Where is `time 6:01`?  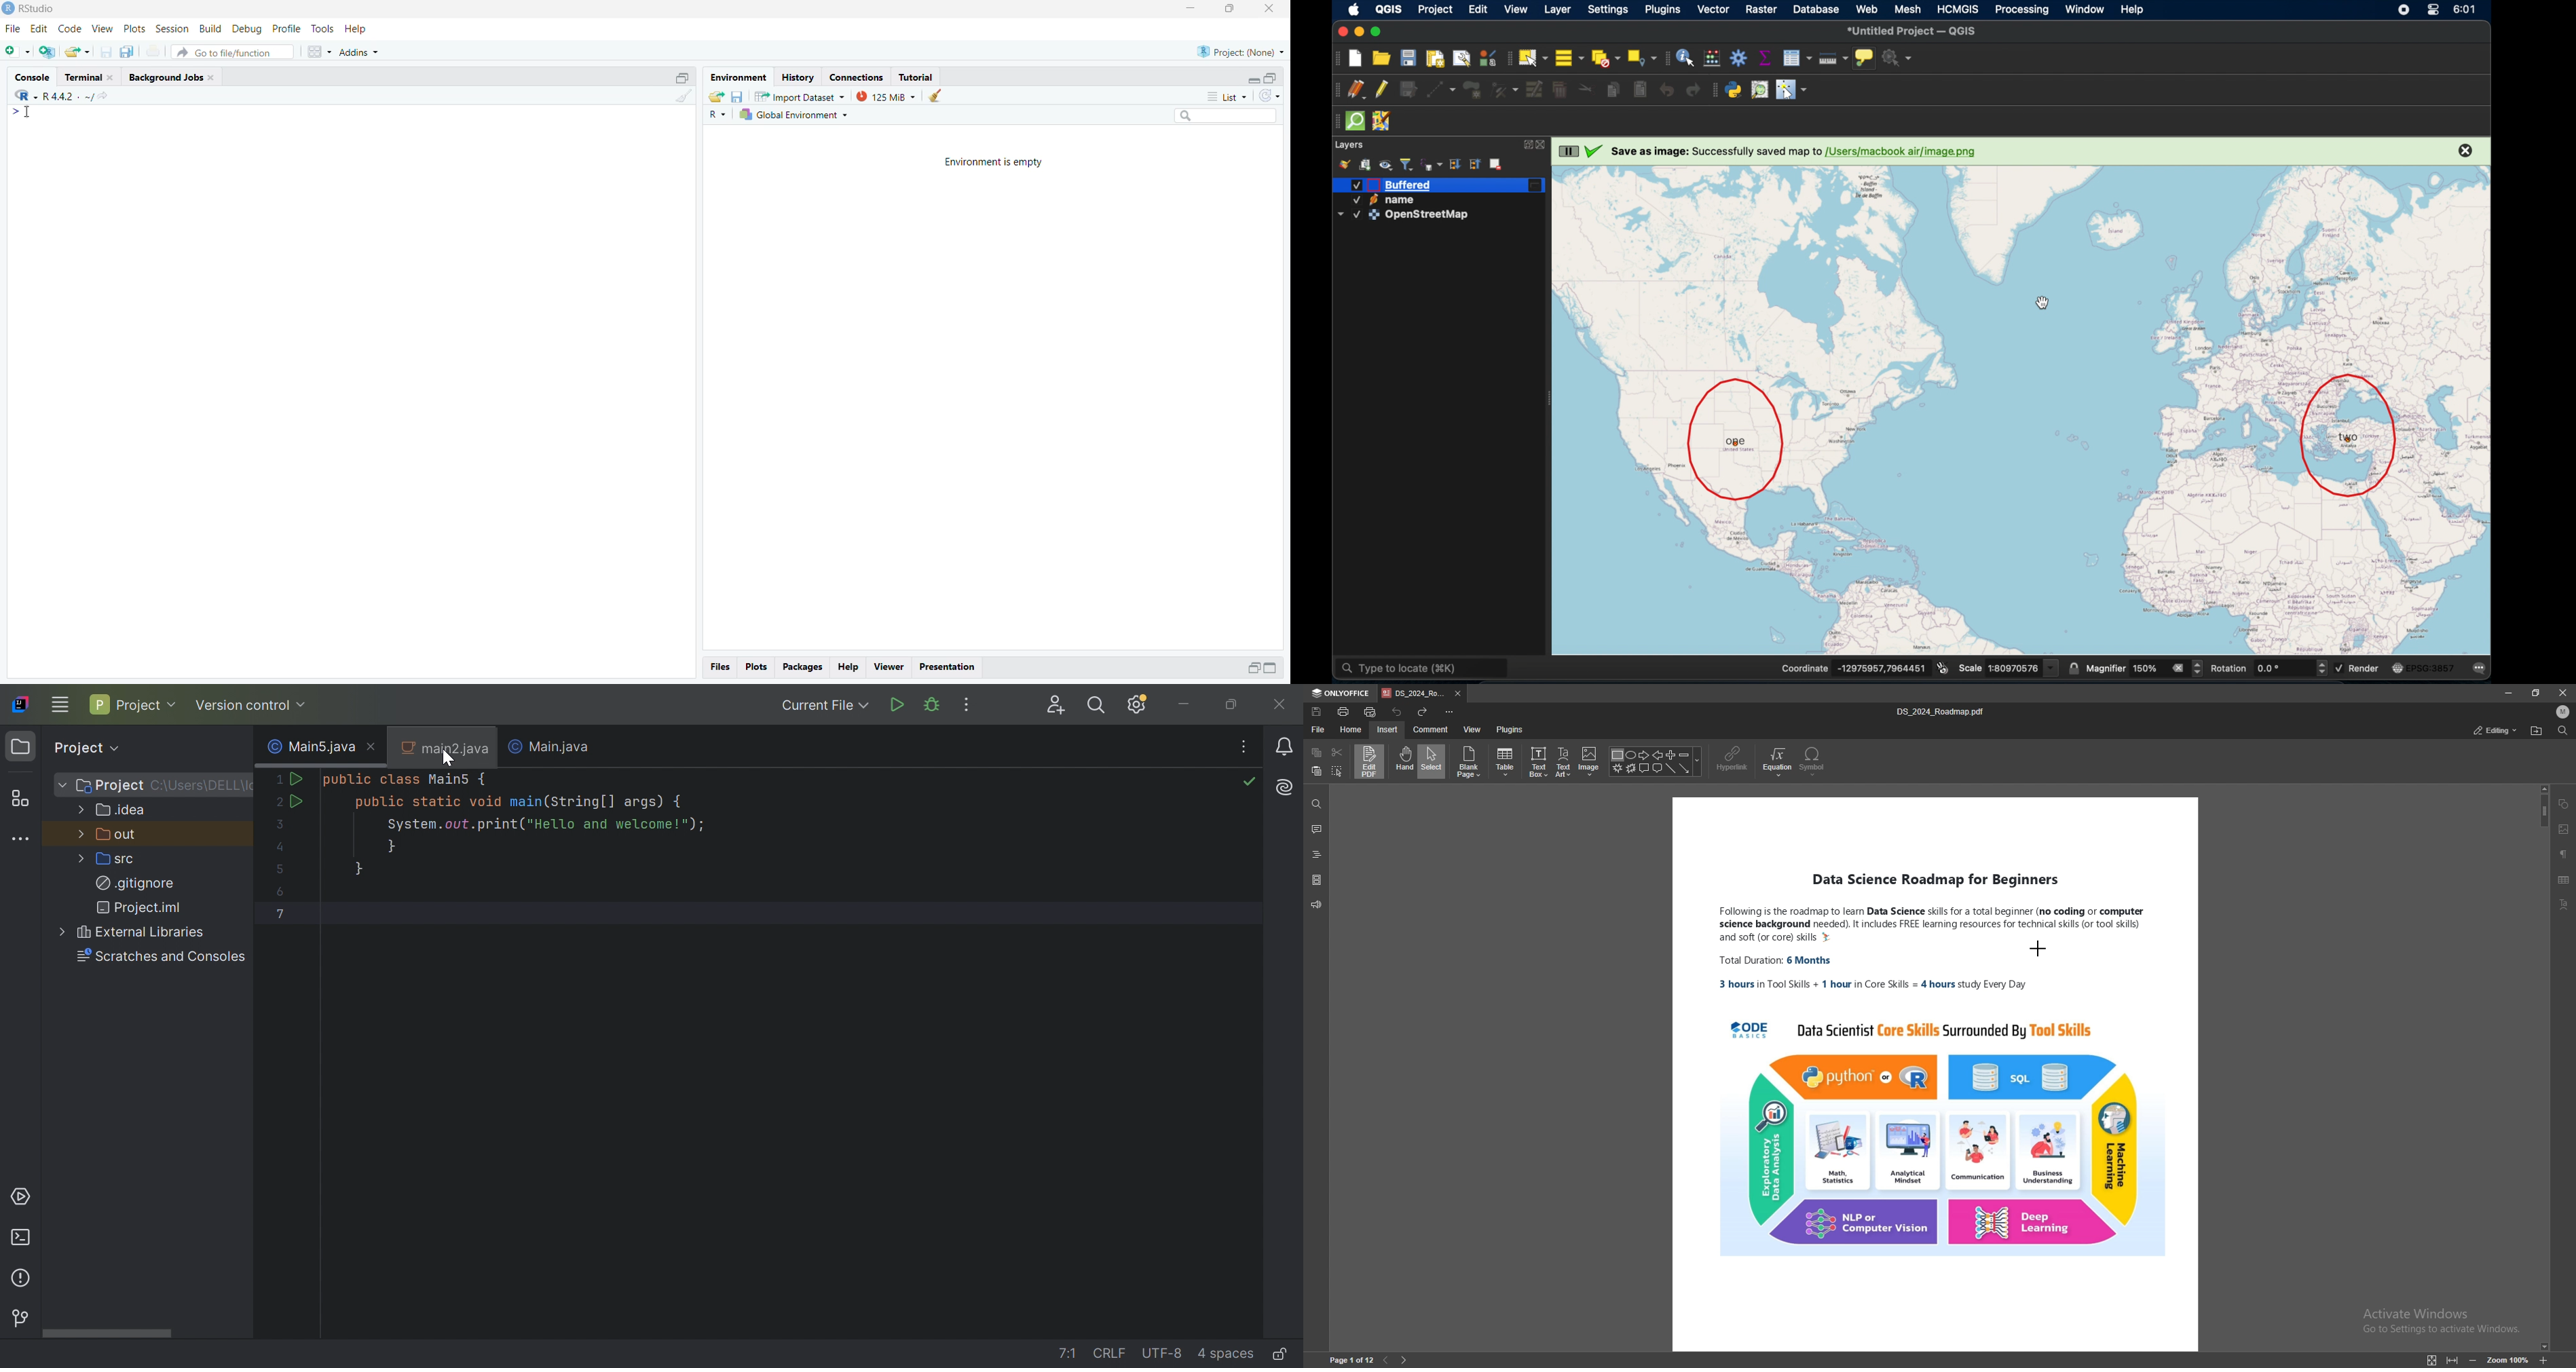 time 6:01 is located at coordinates (2464, 10).